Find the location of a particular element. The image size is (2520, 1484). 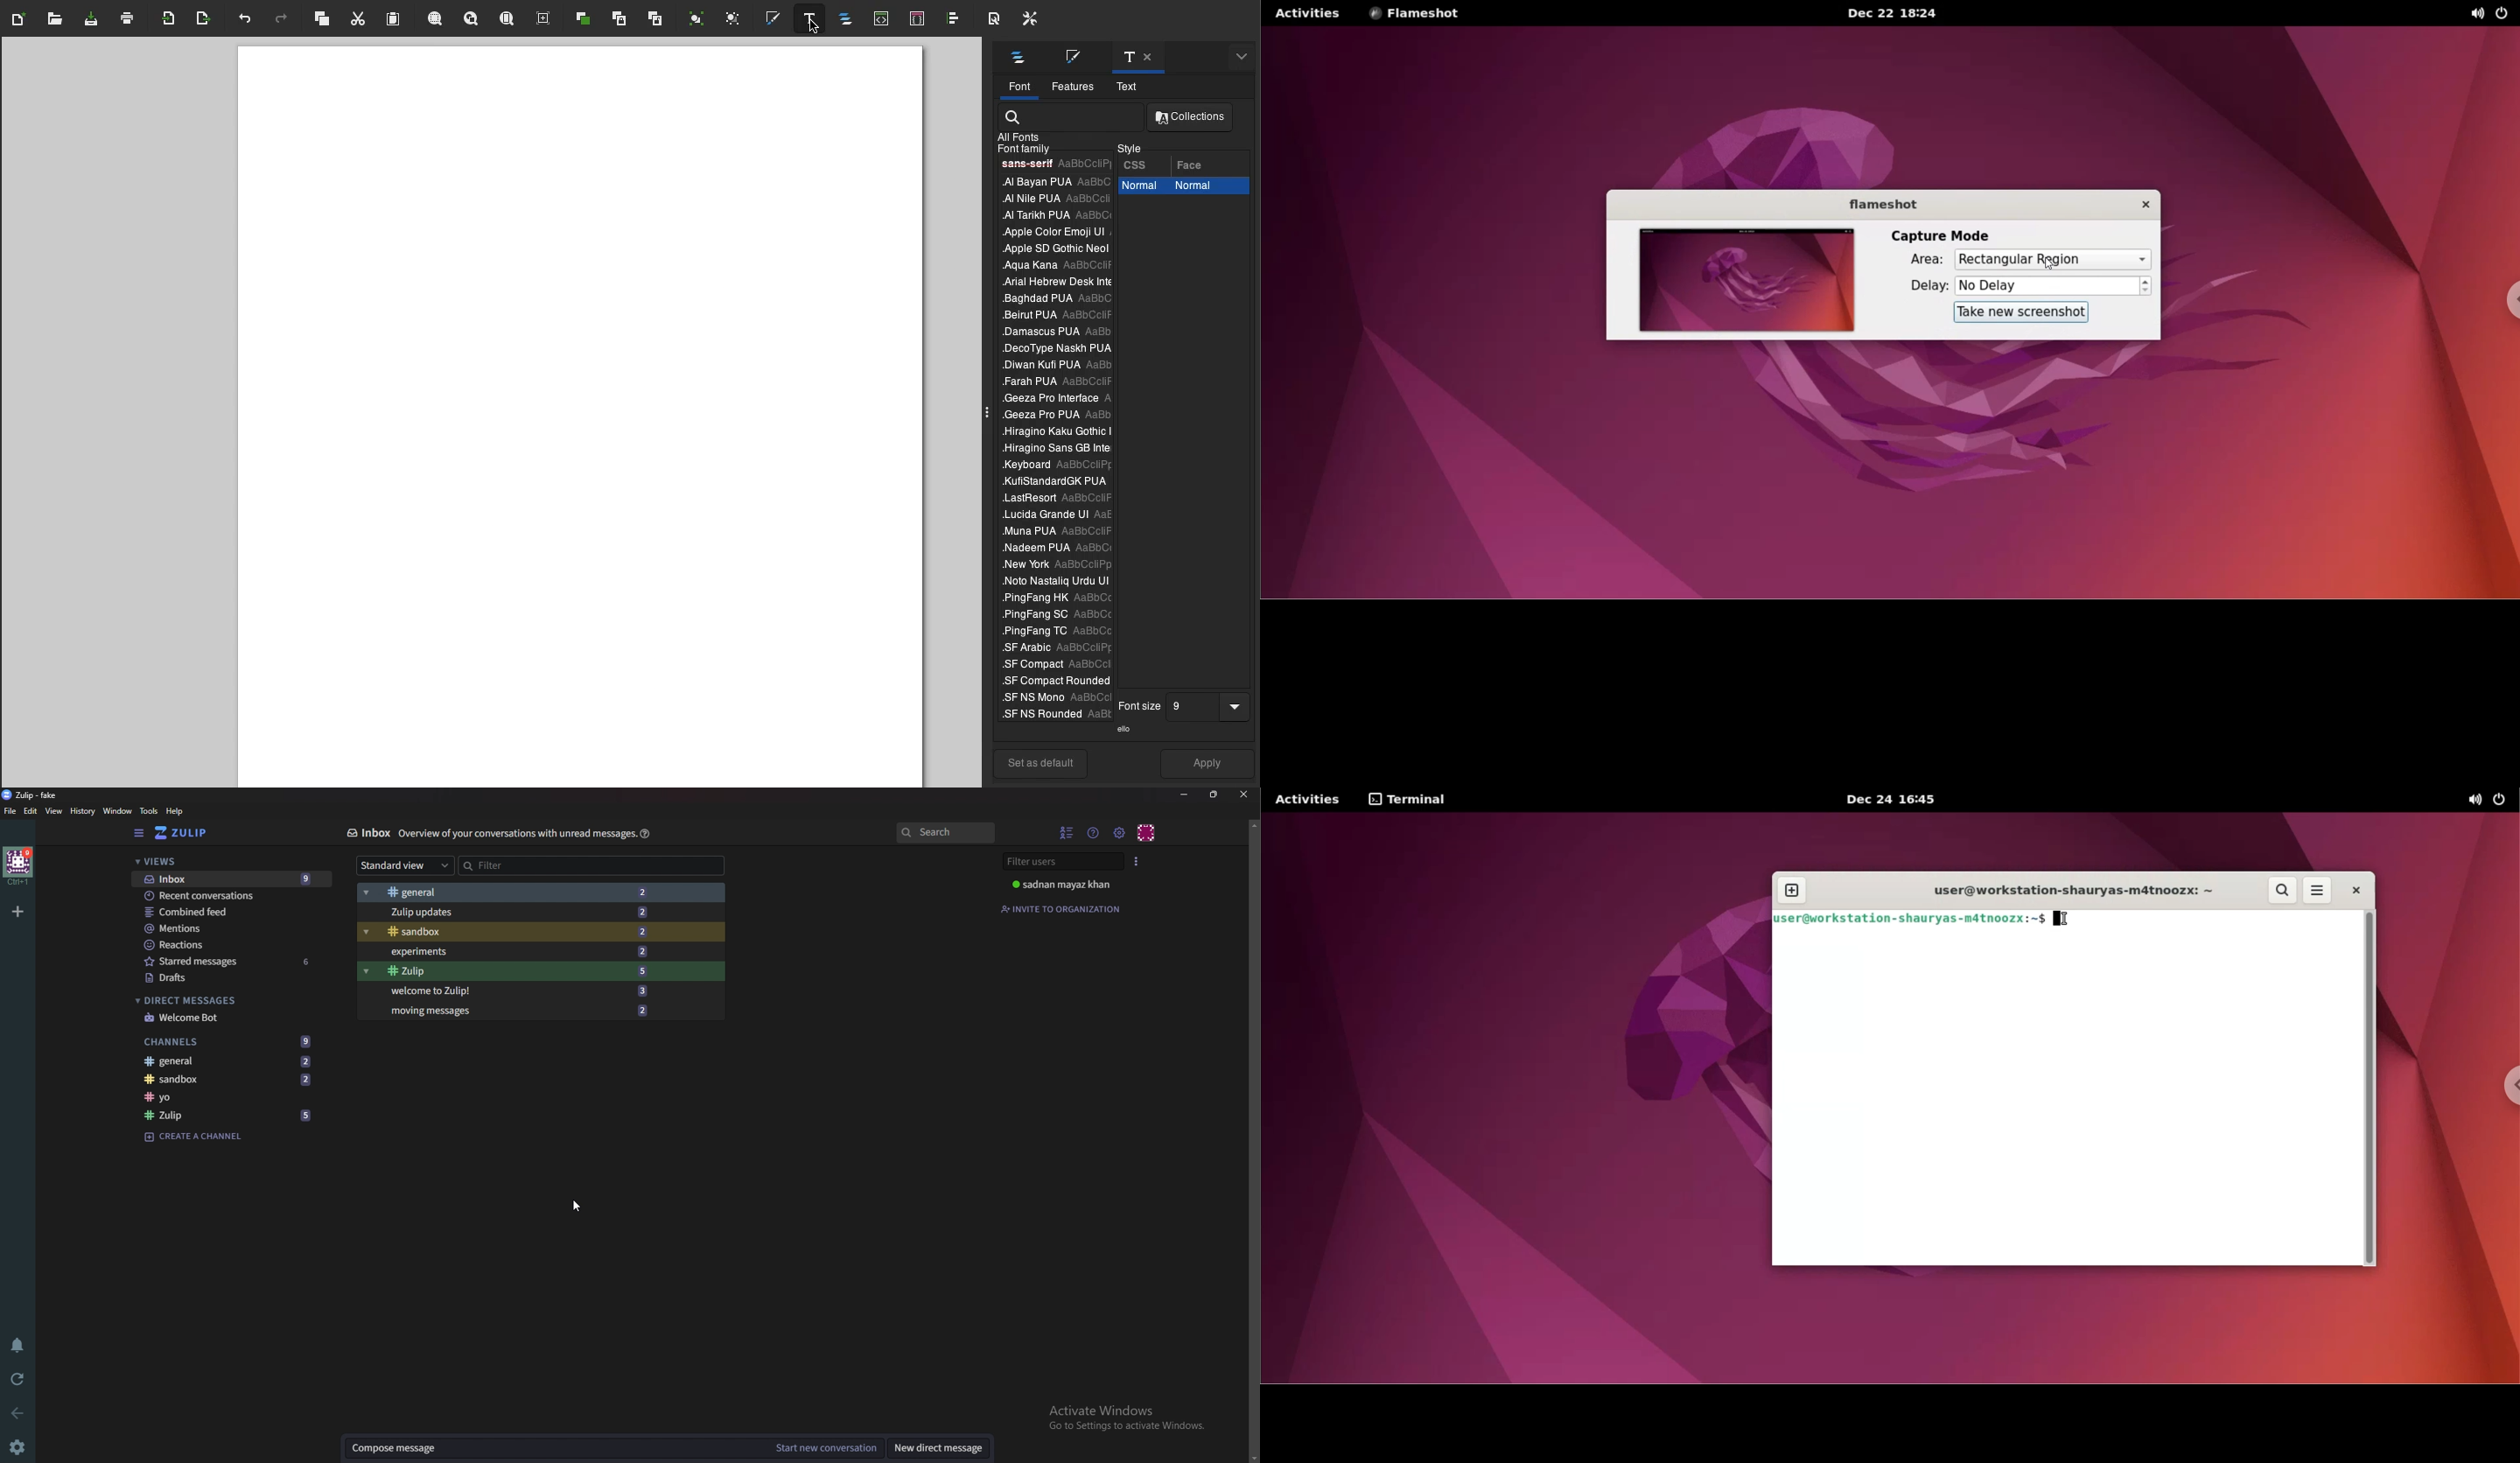

Zulip is located at coordinates (30, 795).